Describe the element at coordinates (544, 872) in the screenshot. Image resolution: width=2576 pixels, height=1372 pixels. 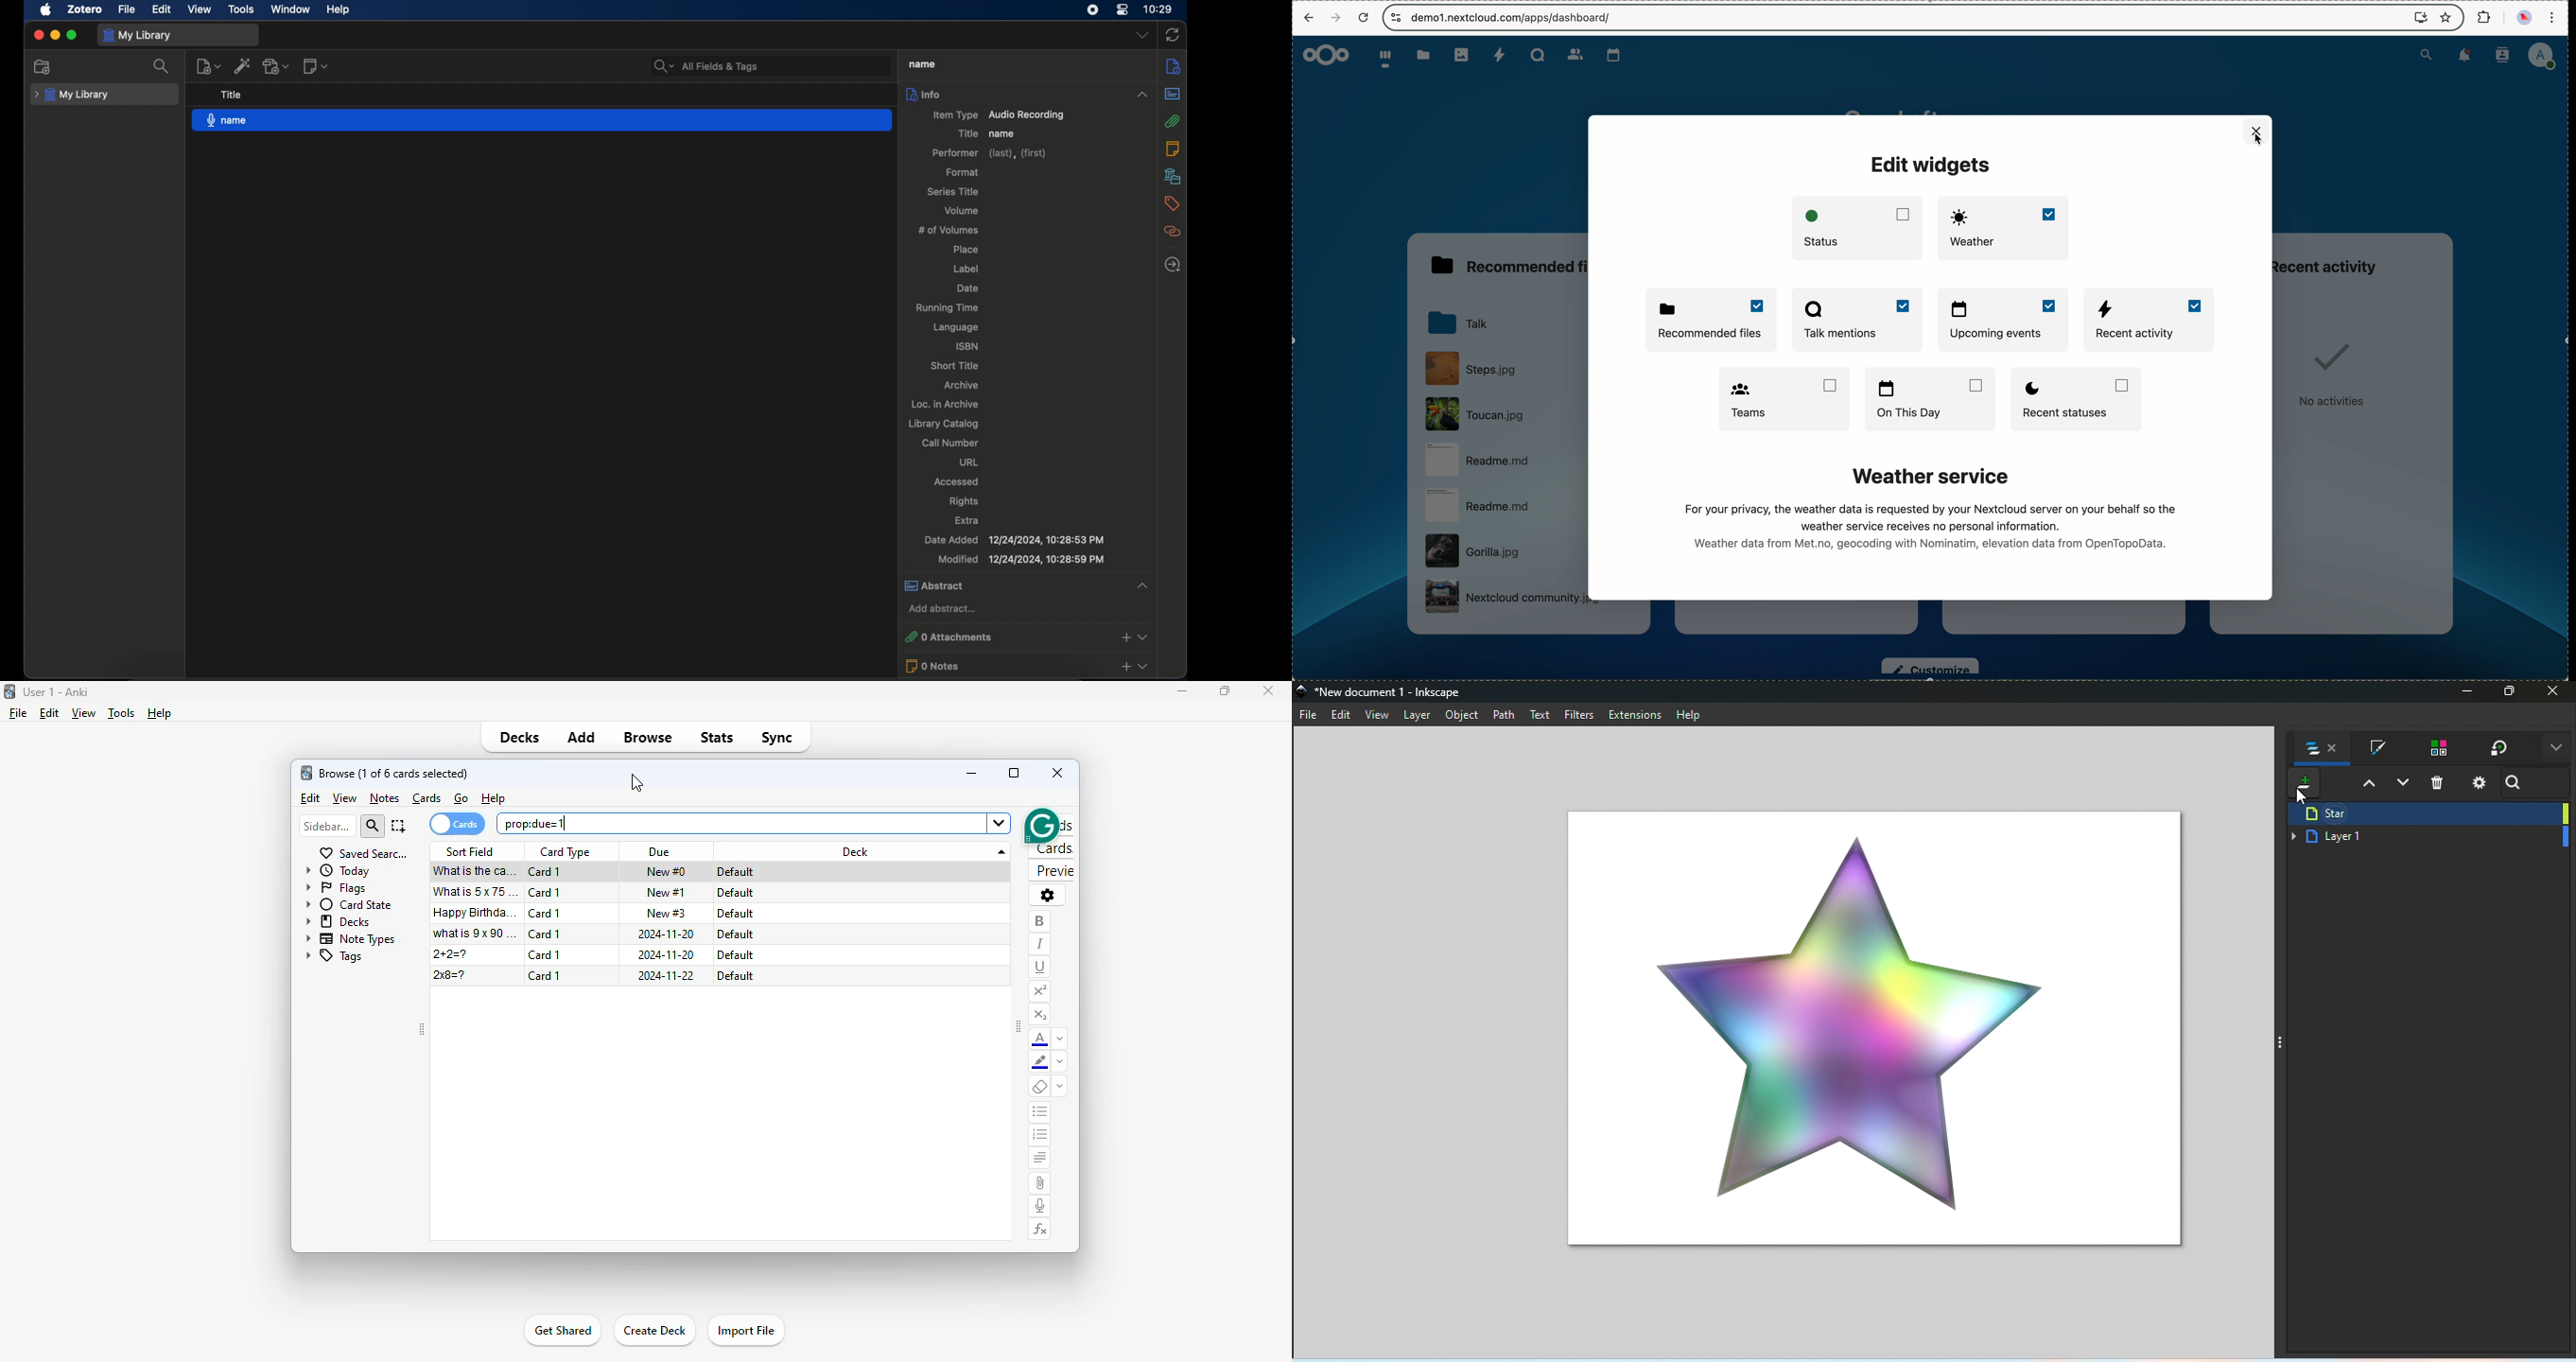
I see `card 1` at that location.